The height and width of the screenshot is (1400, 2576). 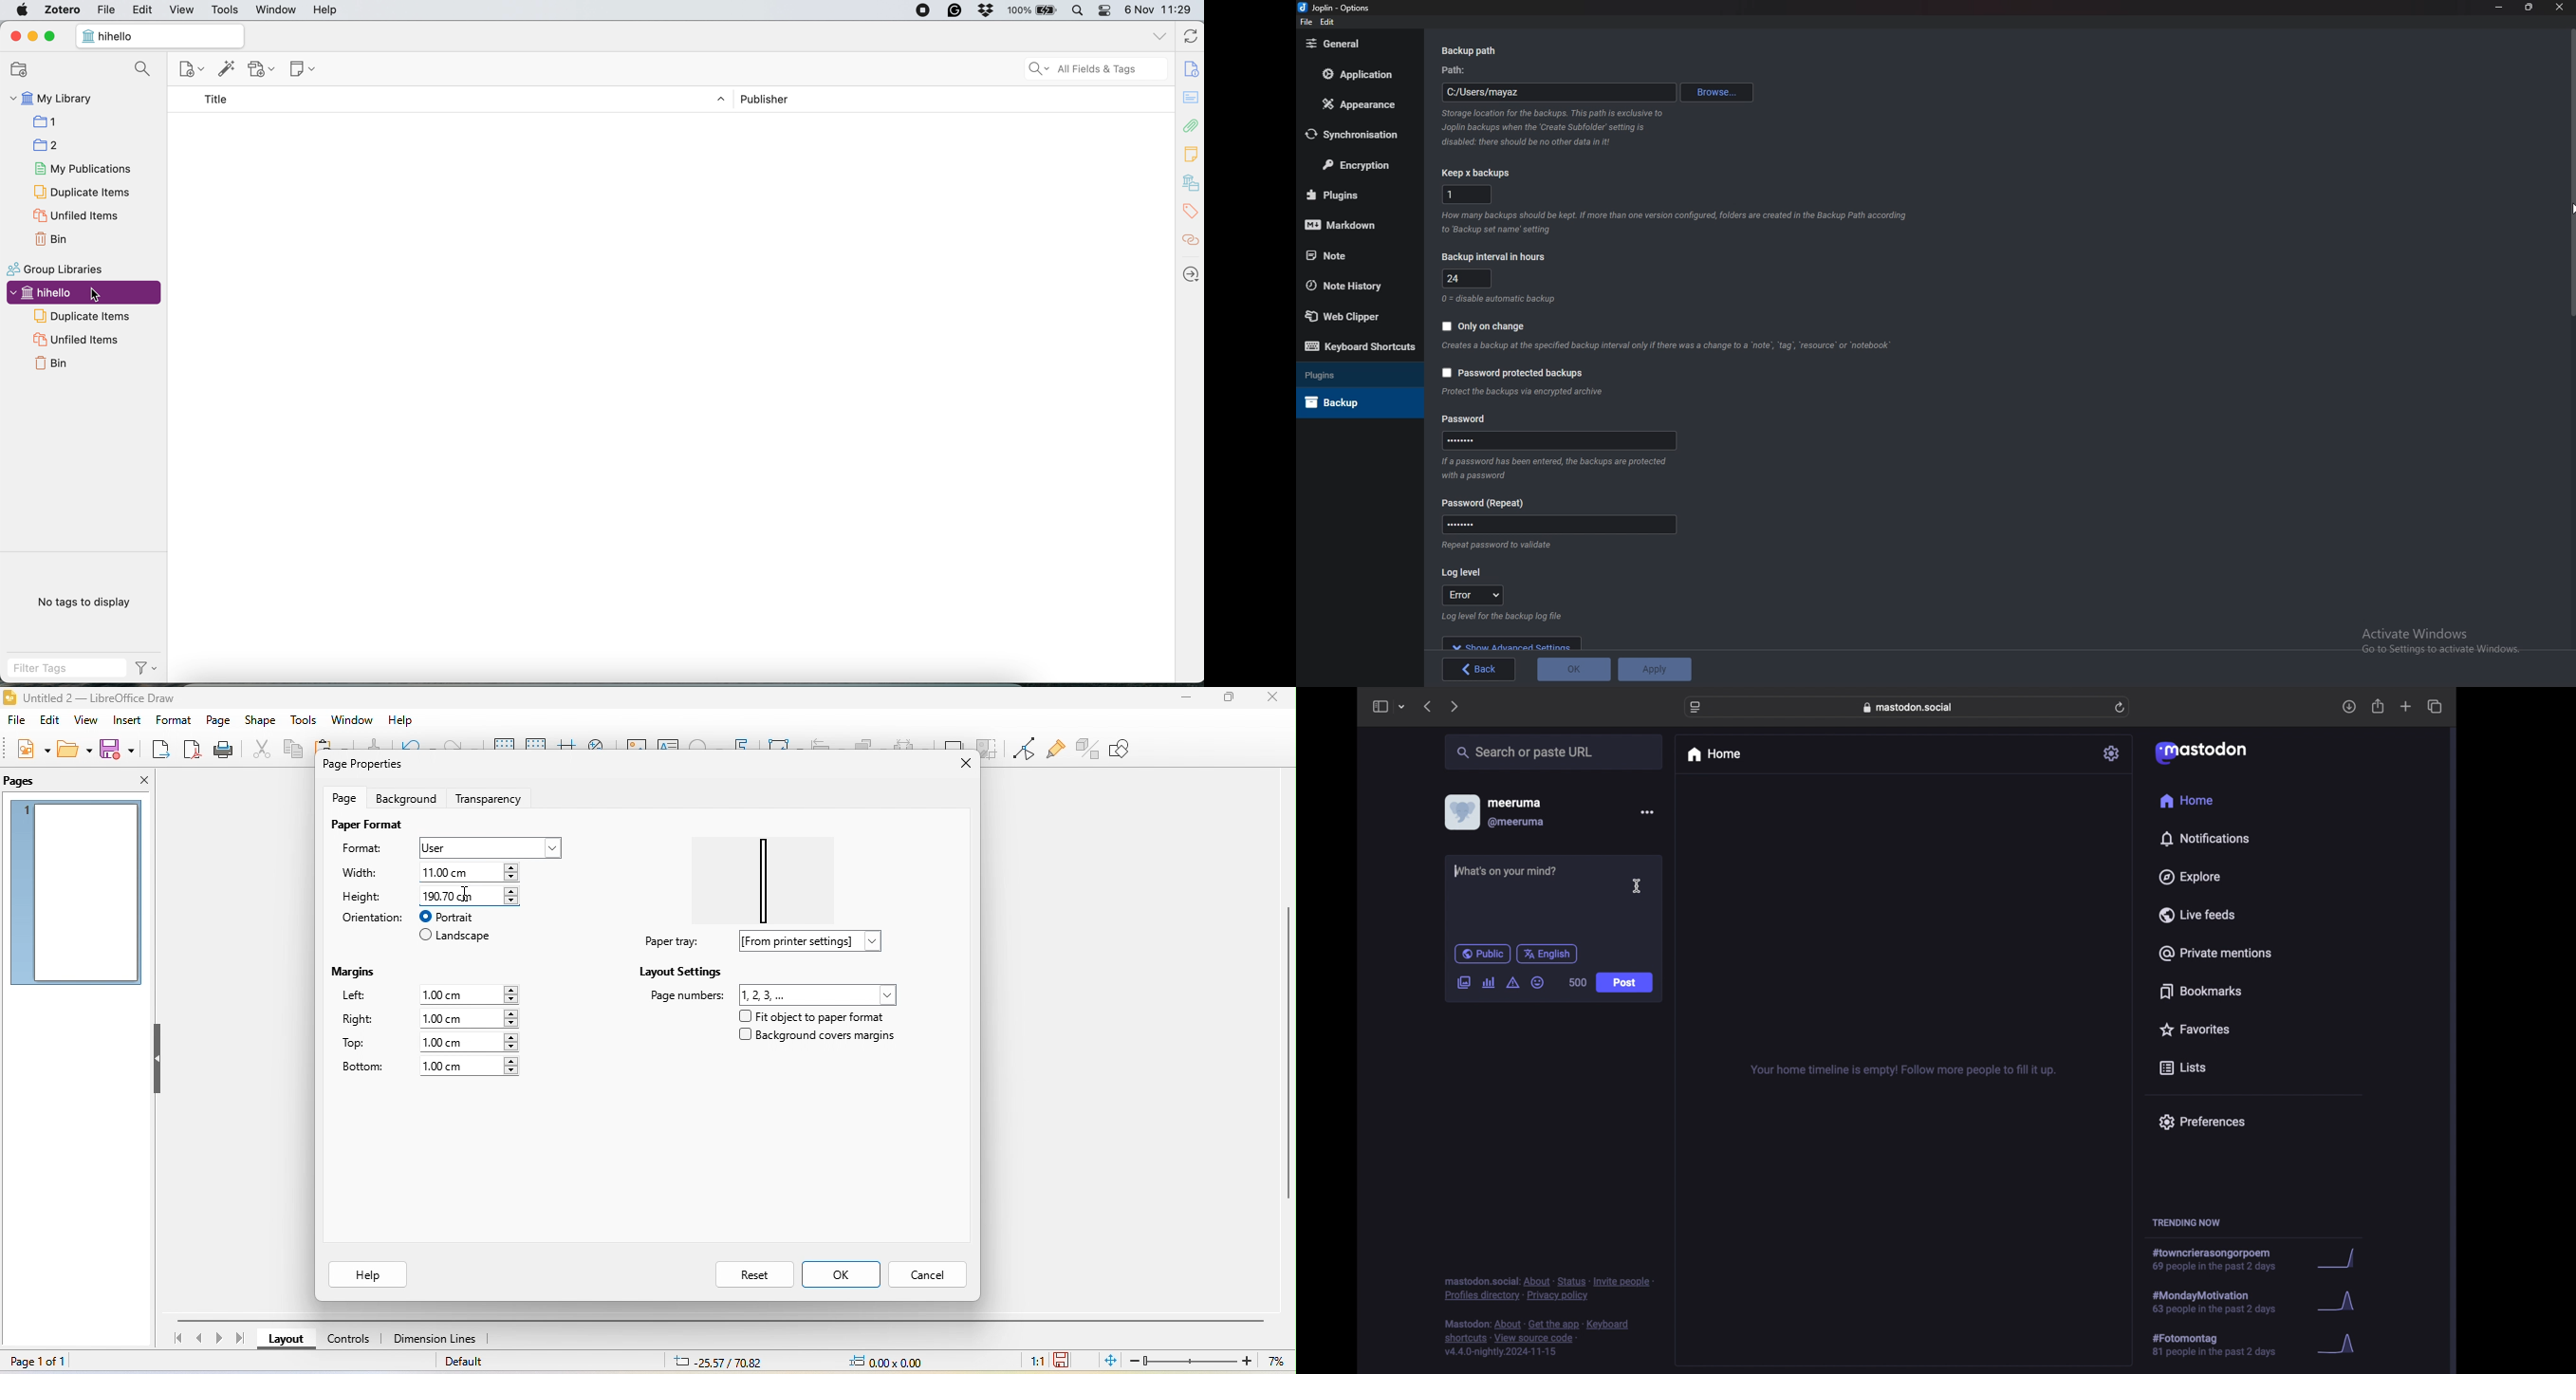 I want to click on Joplin, so click(x=1335, y=7).